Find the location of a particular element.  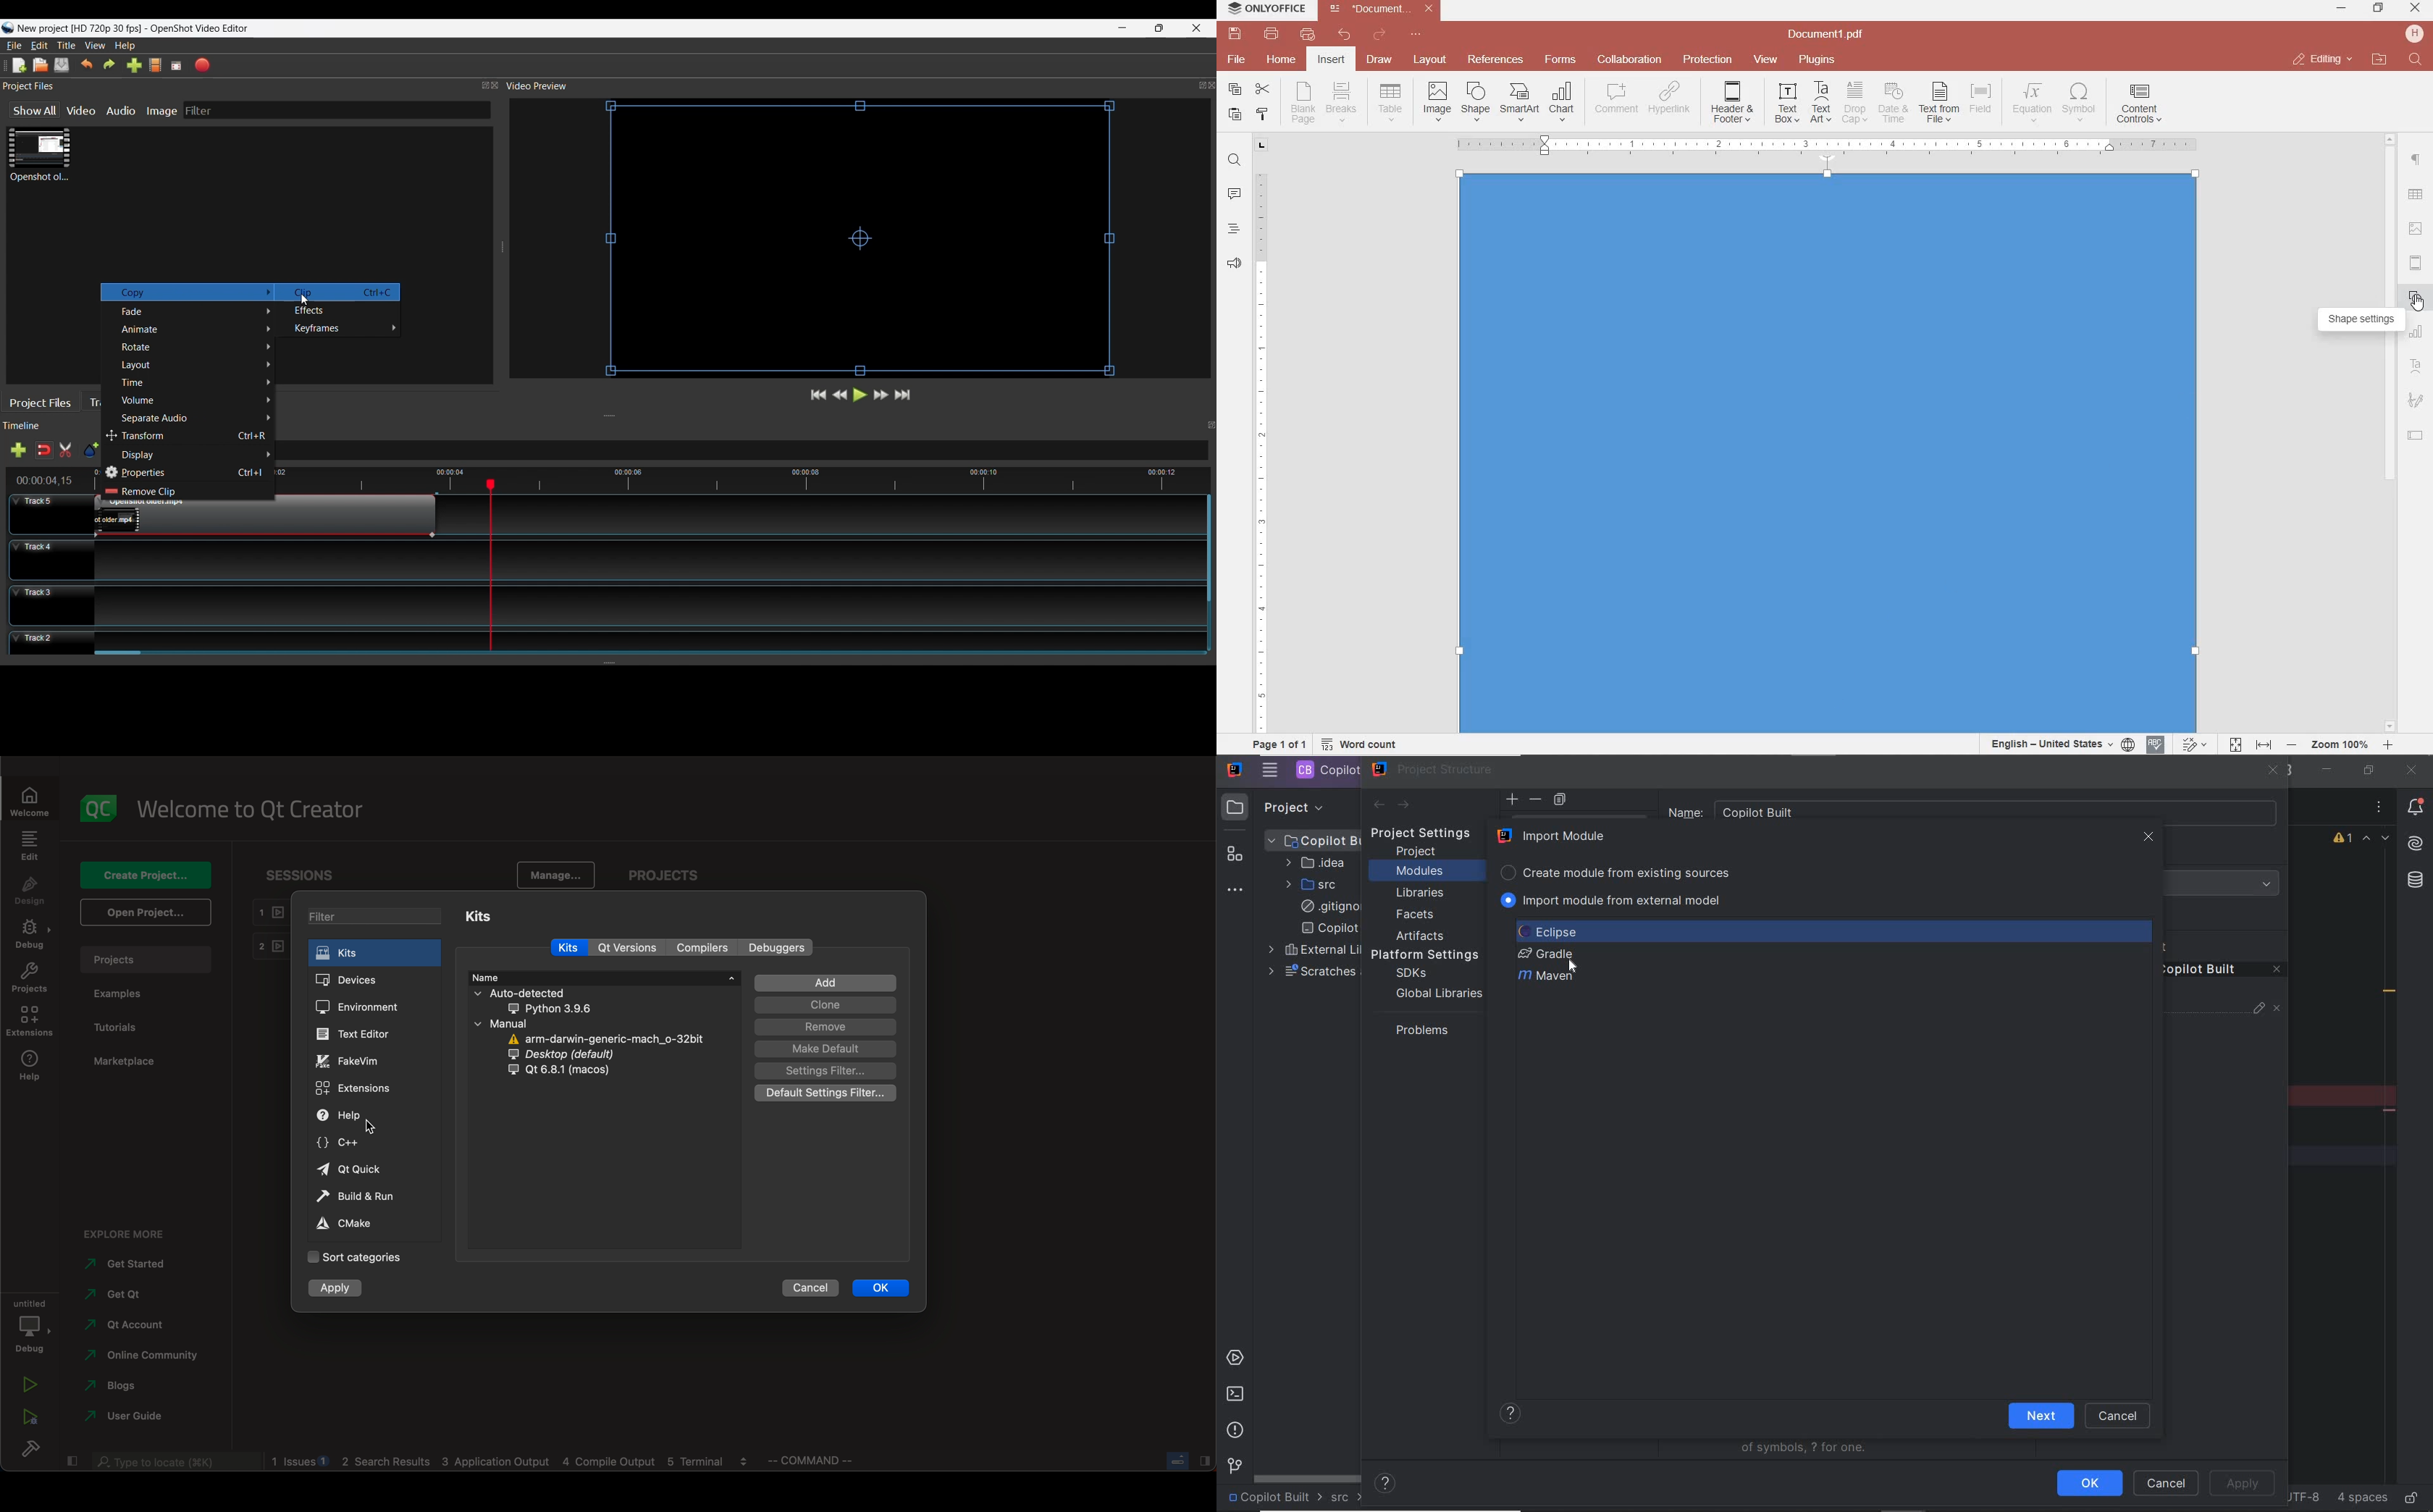

reference is located at coordinates (1494, 60).